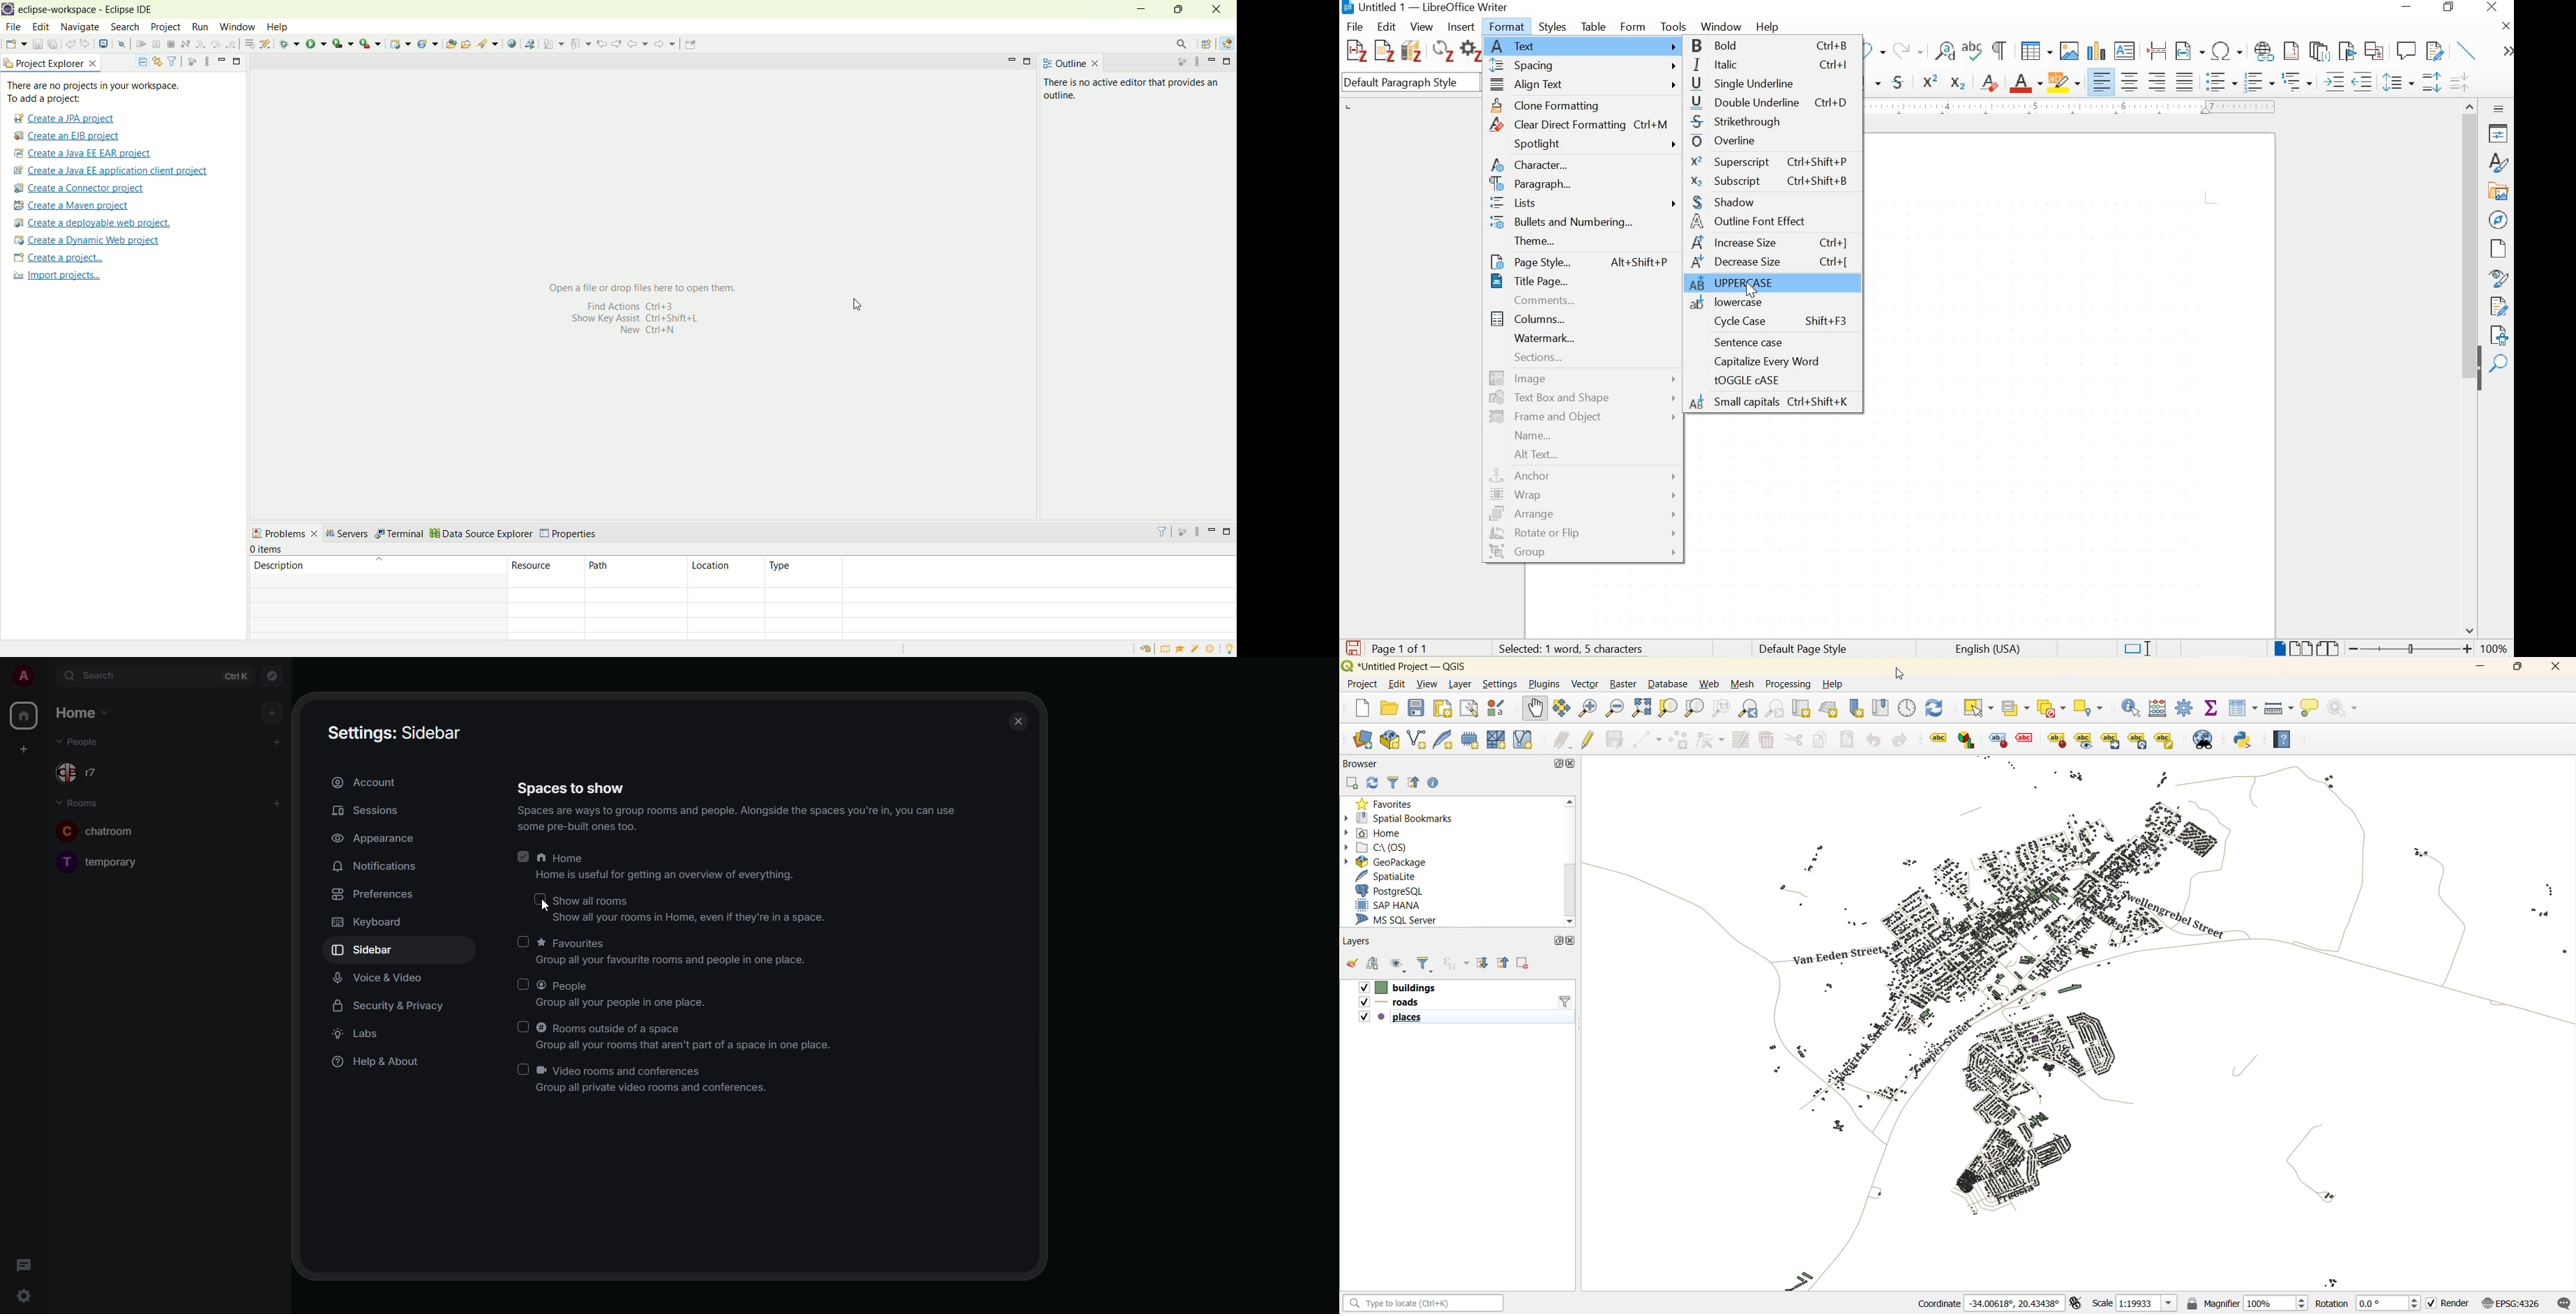  What do you see at coordinates (378, 978) in the screenshot?
I see `voice & video` at bounding box center [378, 978].